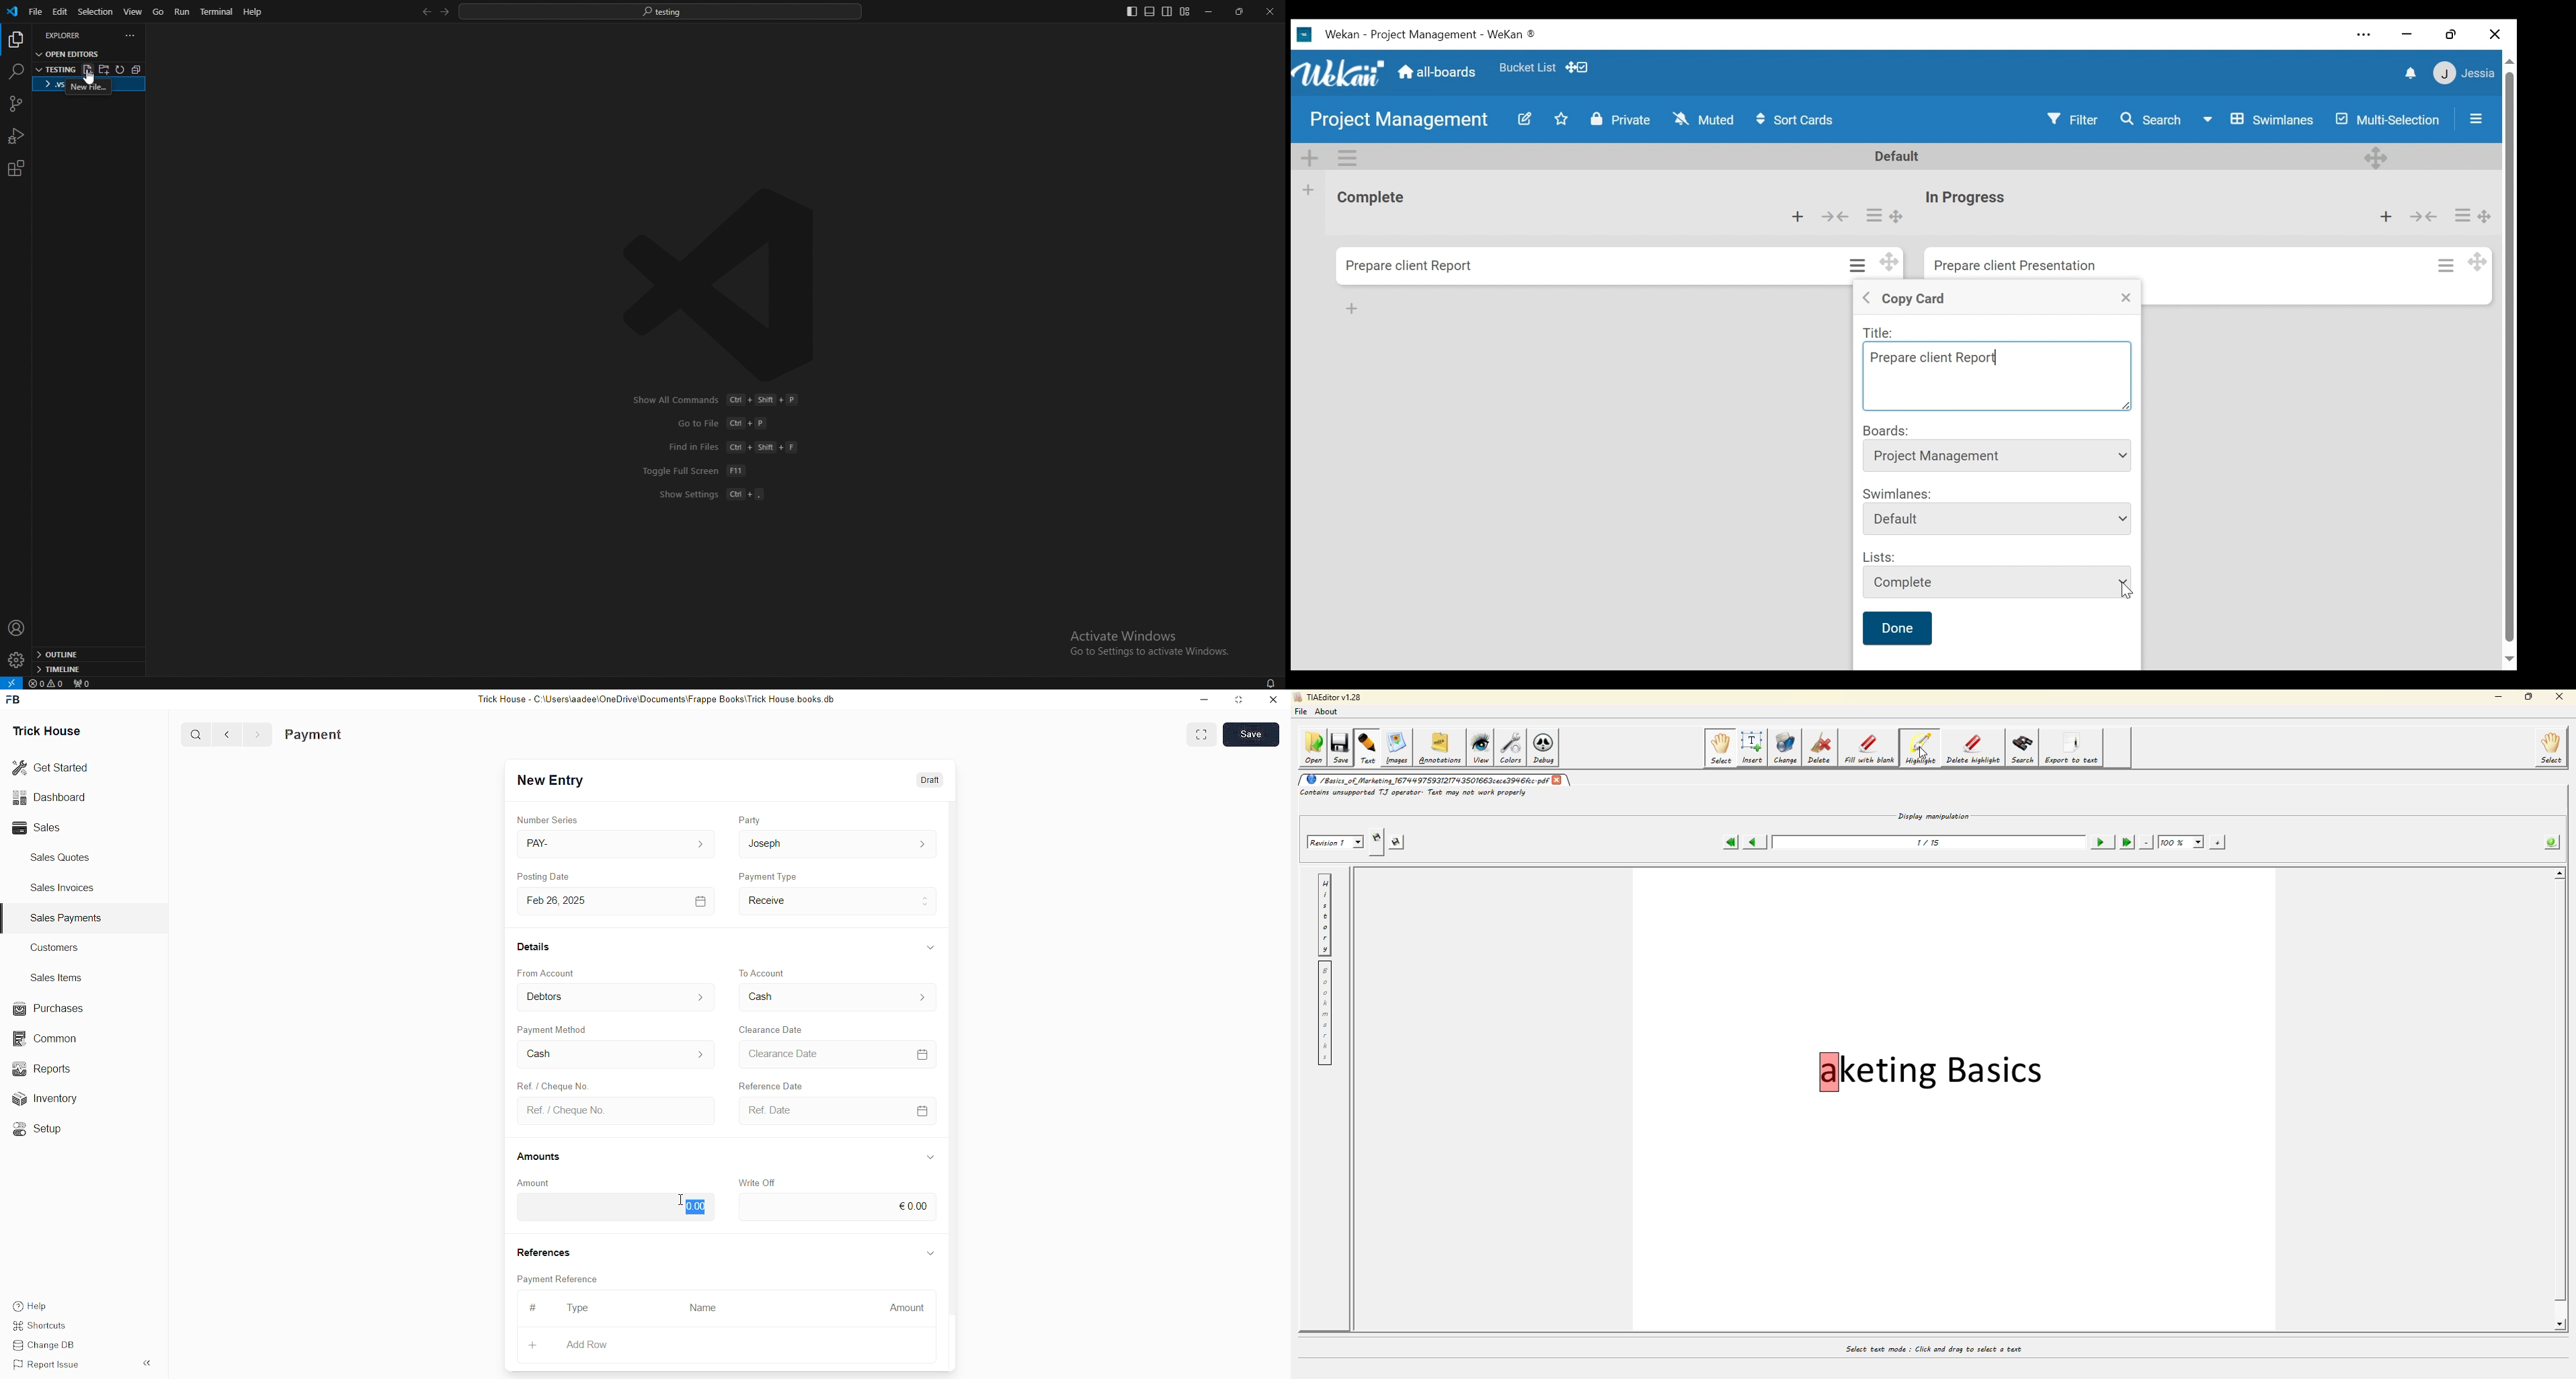  Describe the element at coordinates (838, 902) in the screenshot. I see `Payment Type` at that location.